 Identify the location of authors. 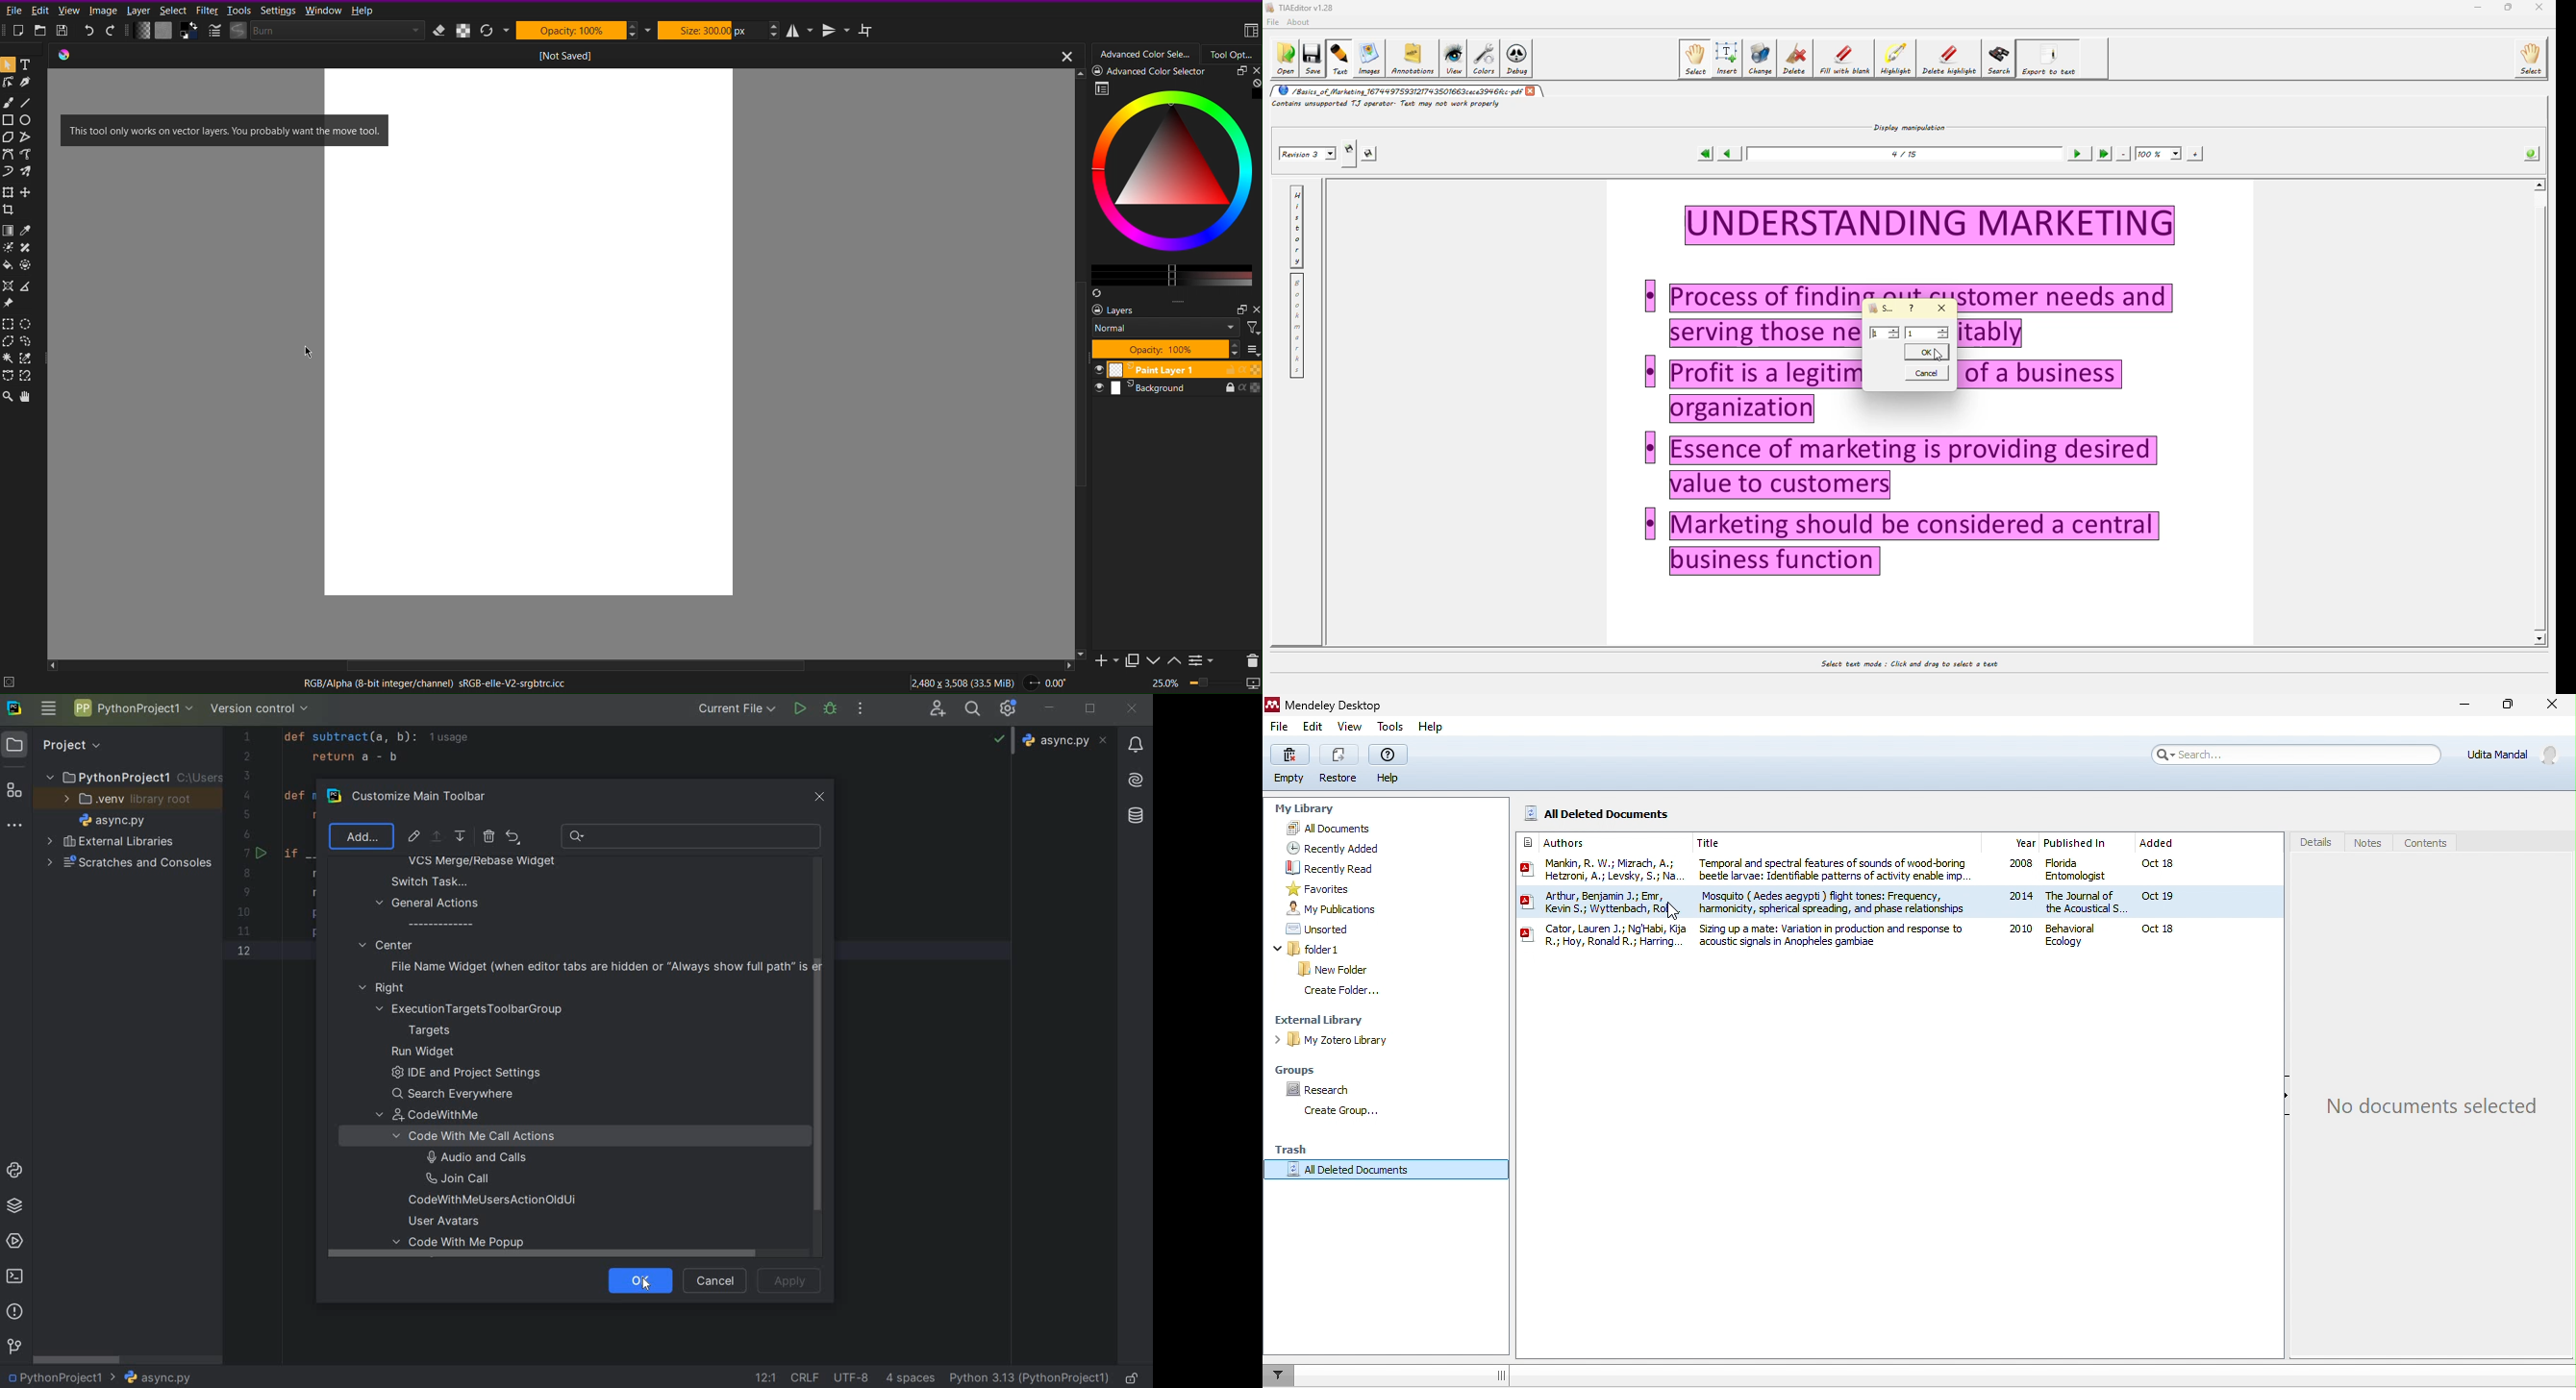
(1566, 840).